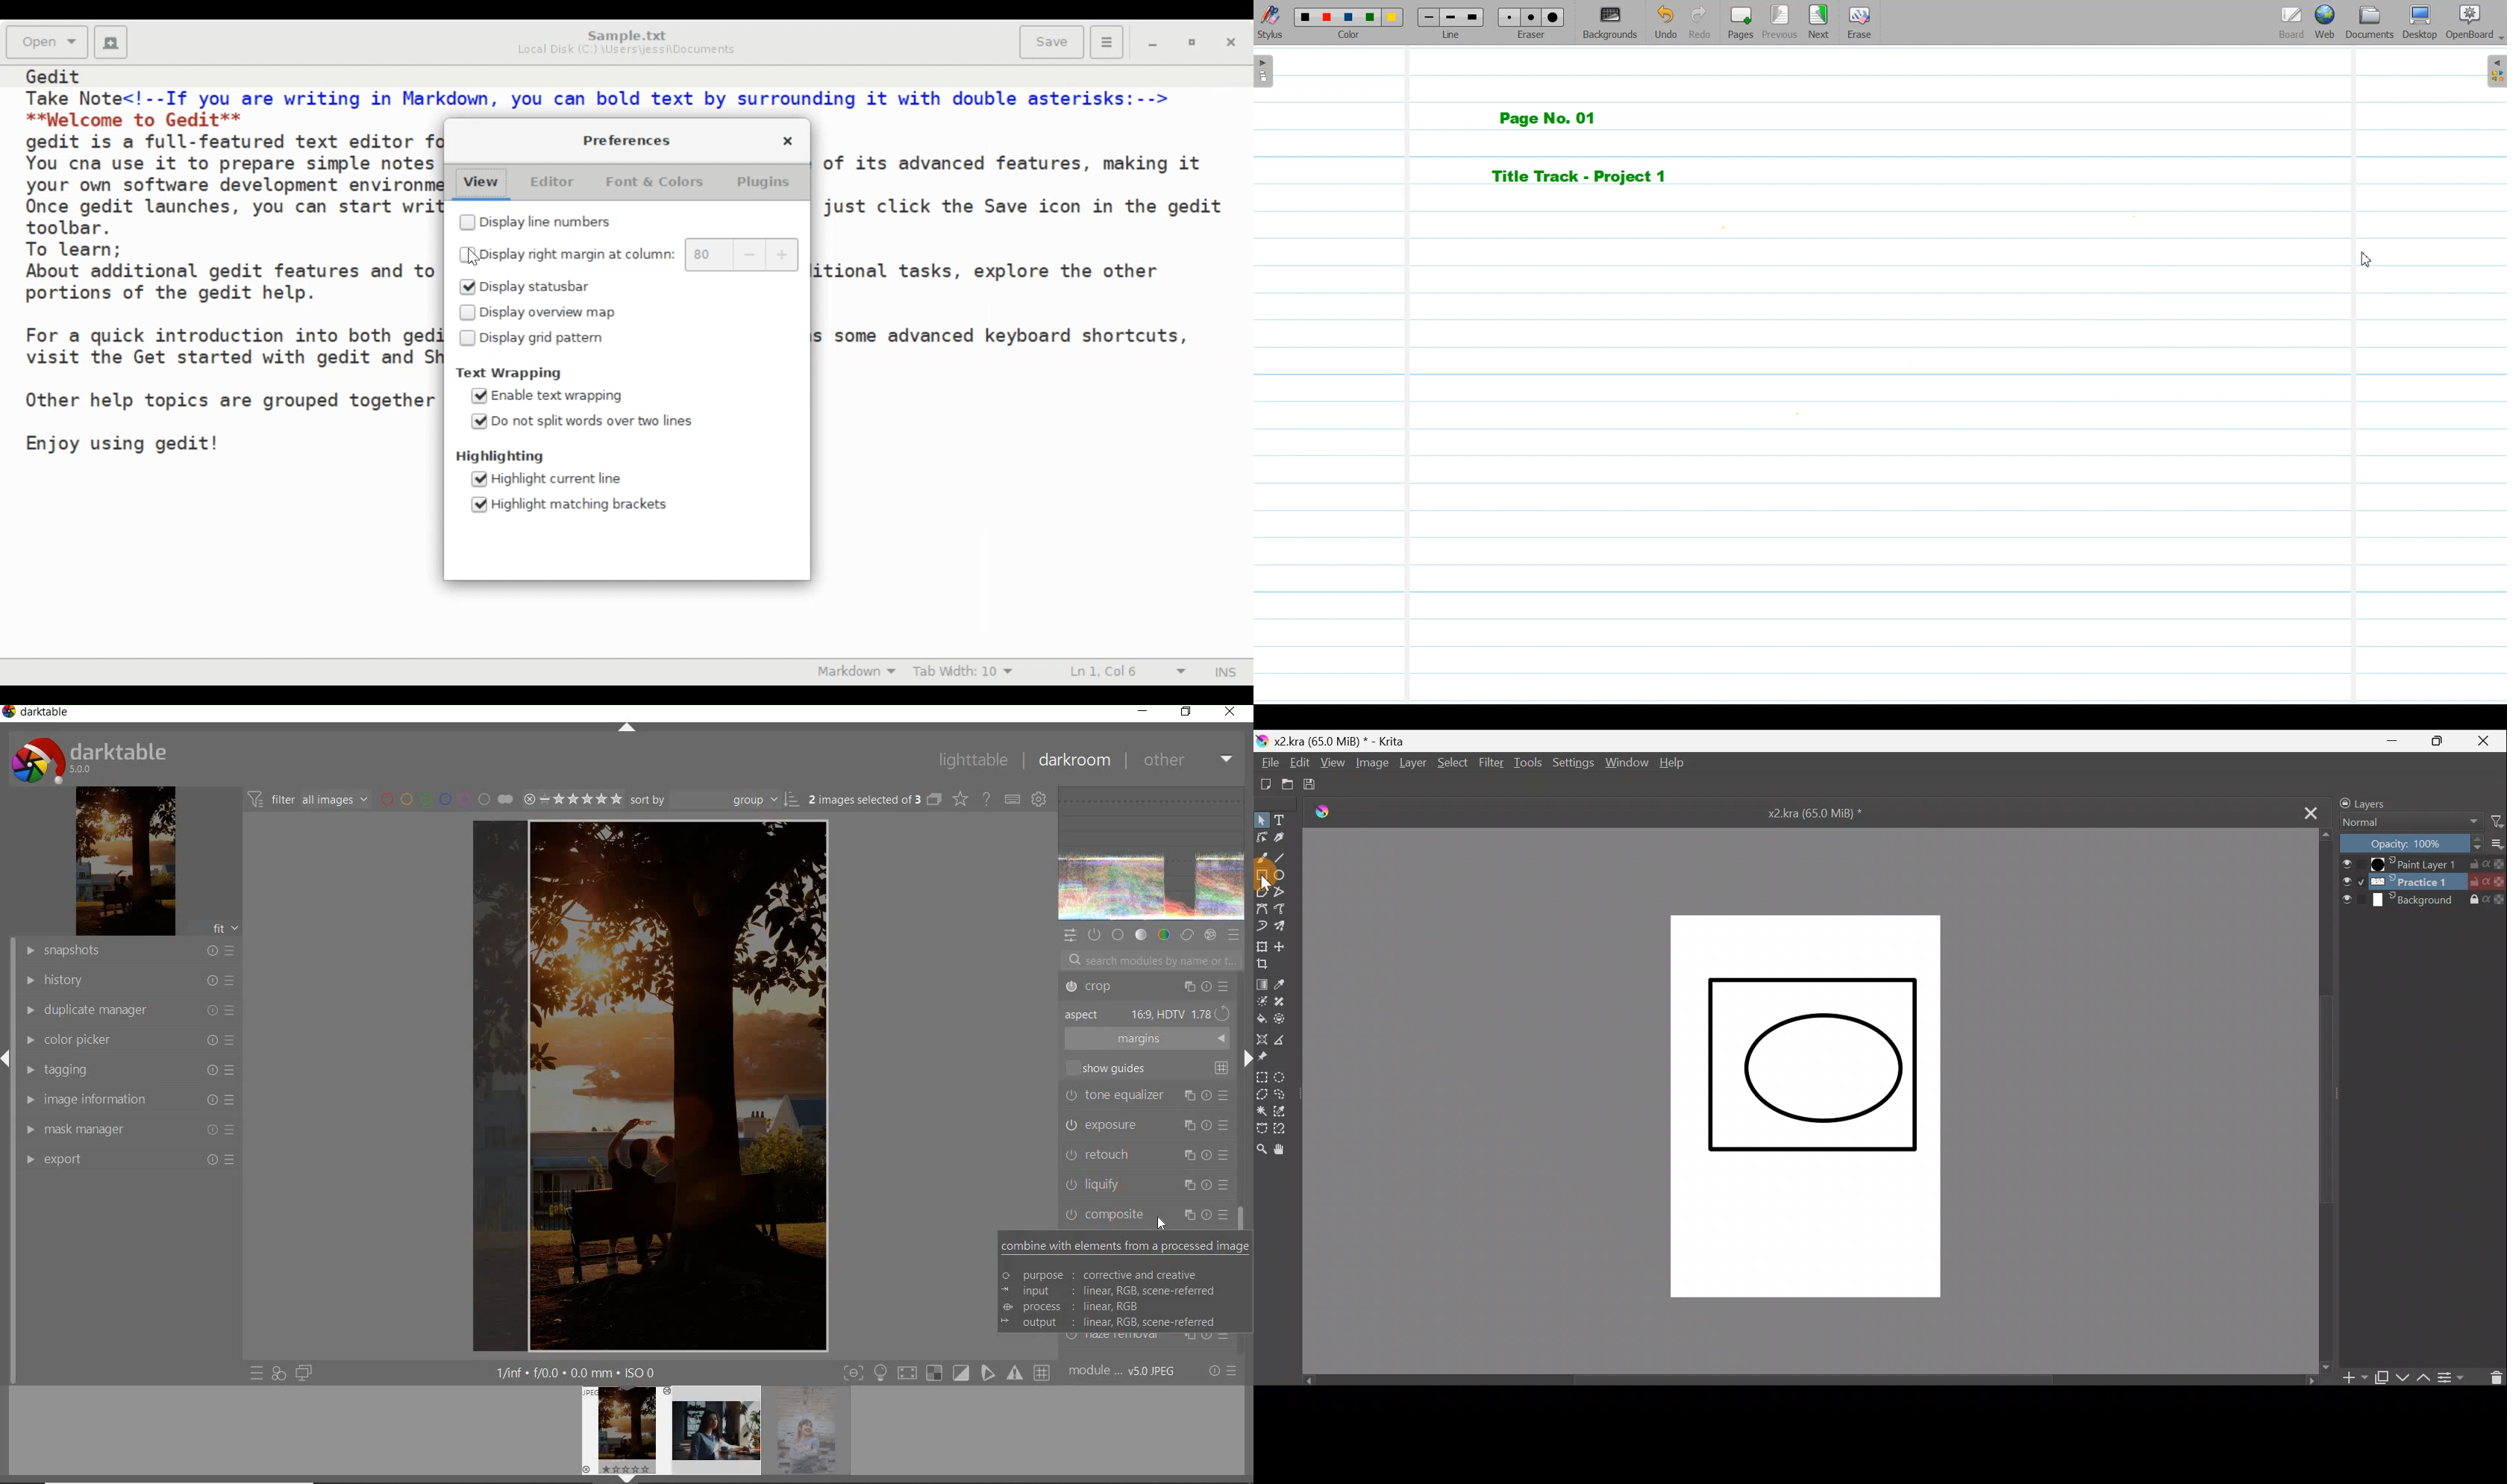 The width and height of the screenshot is (2520, 1484). What do you see at coordinates (7, 1057) in the screenshot?
I see `expand/collapse` at bounding box center [7, 1057].